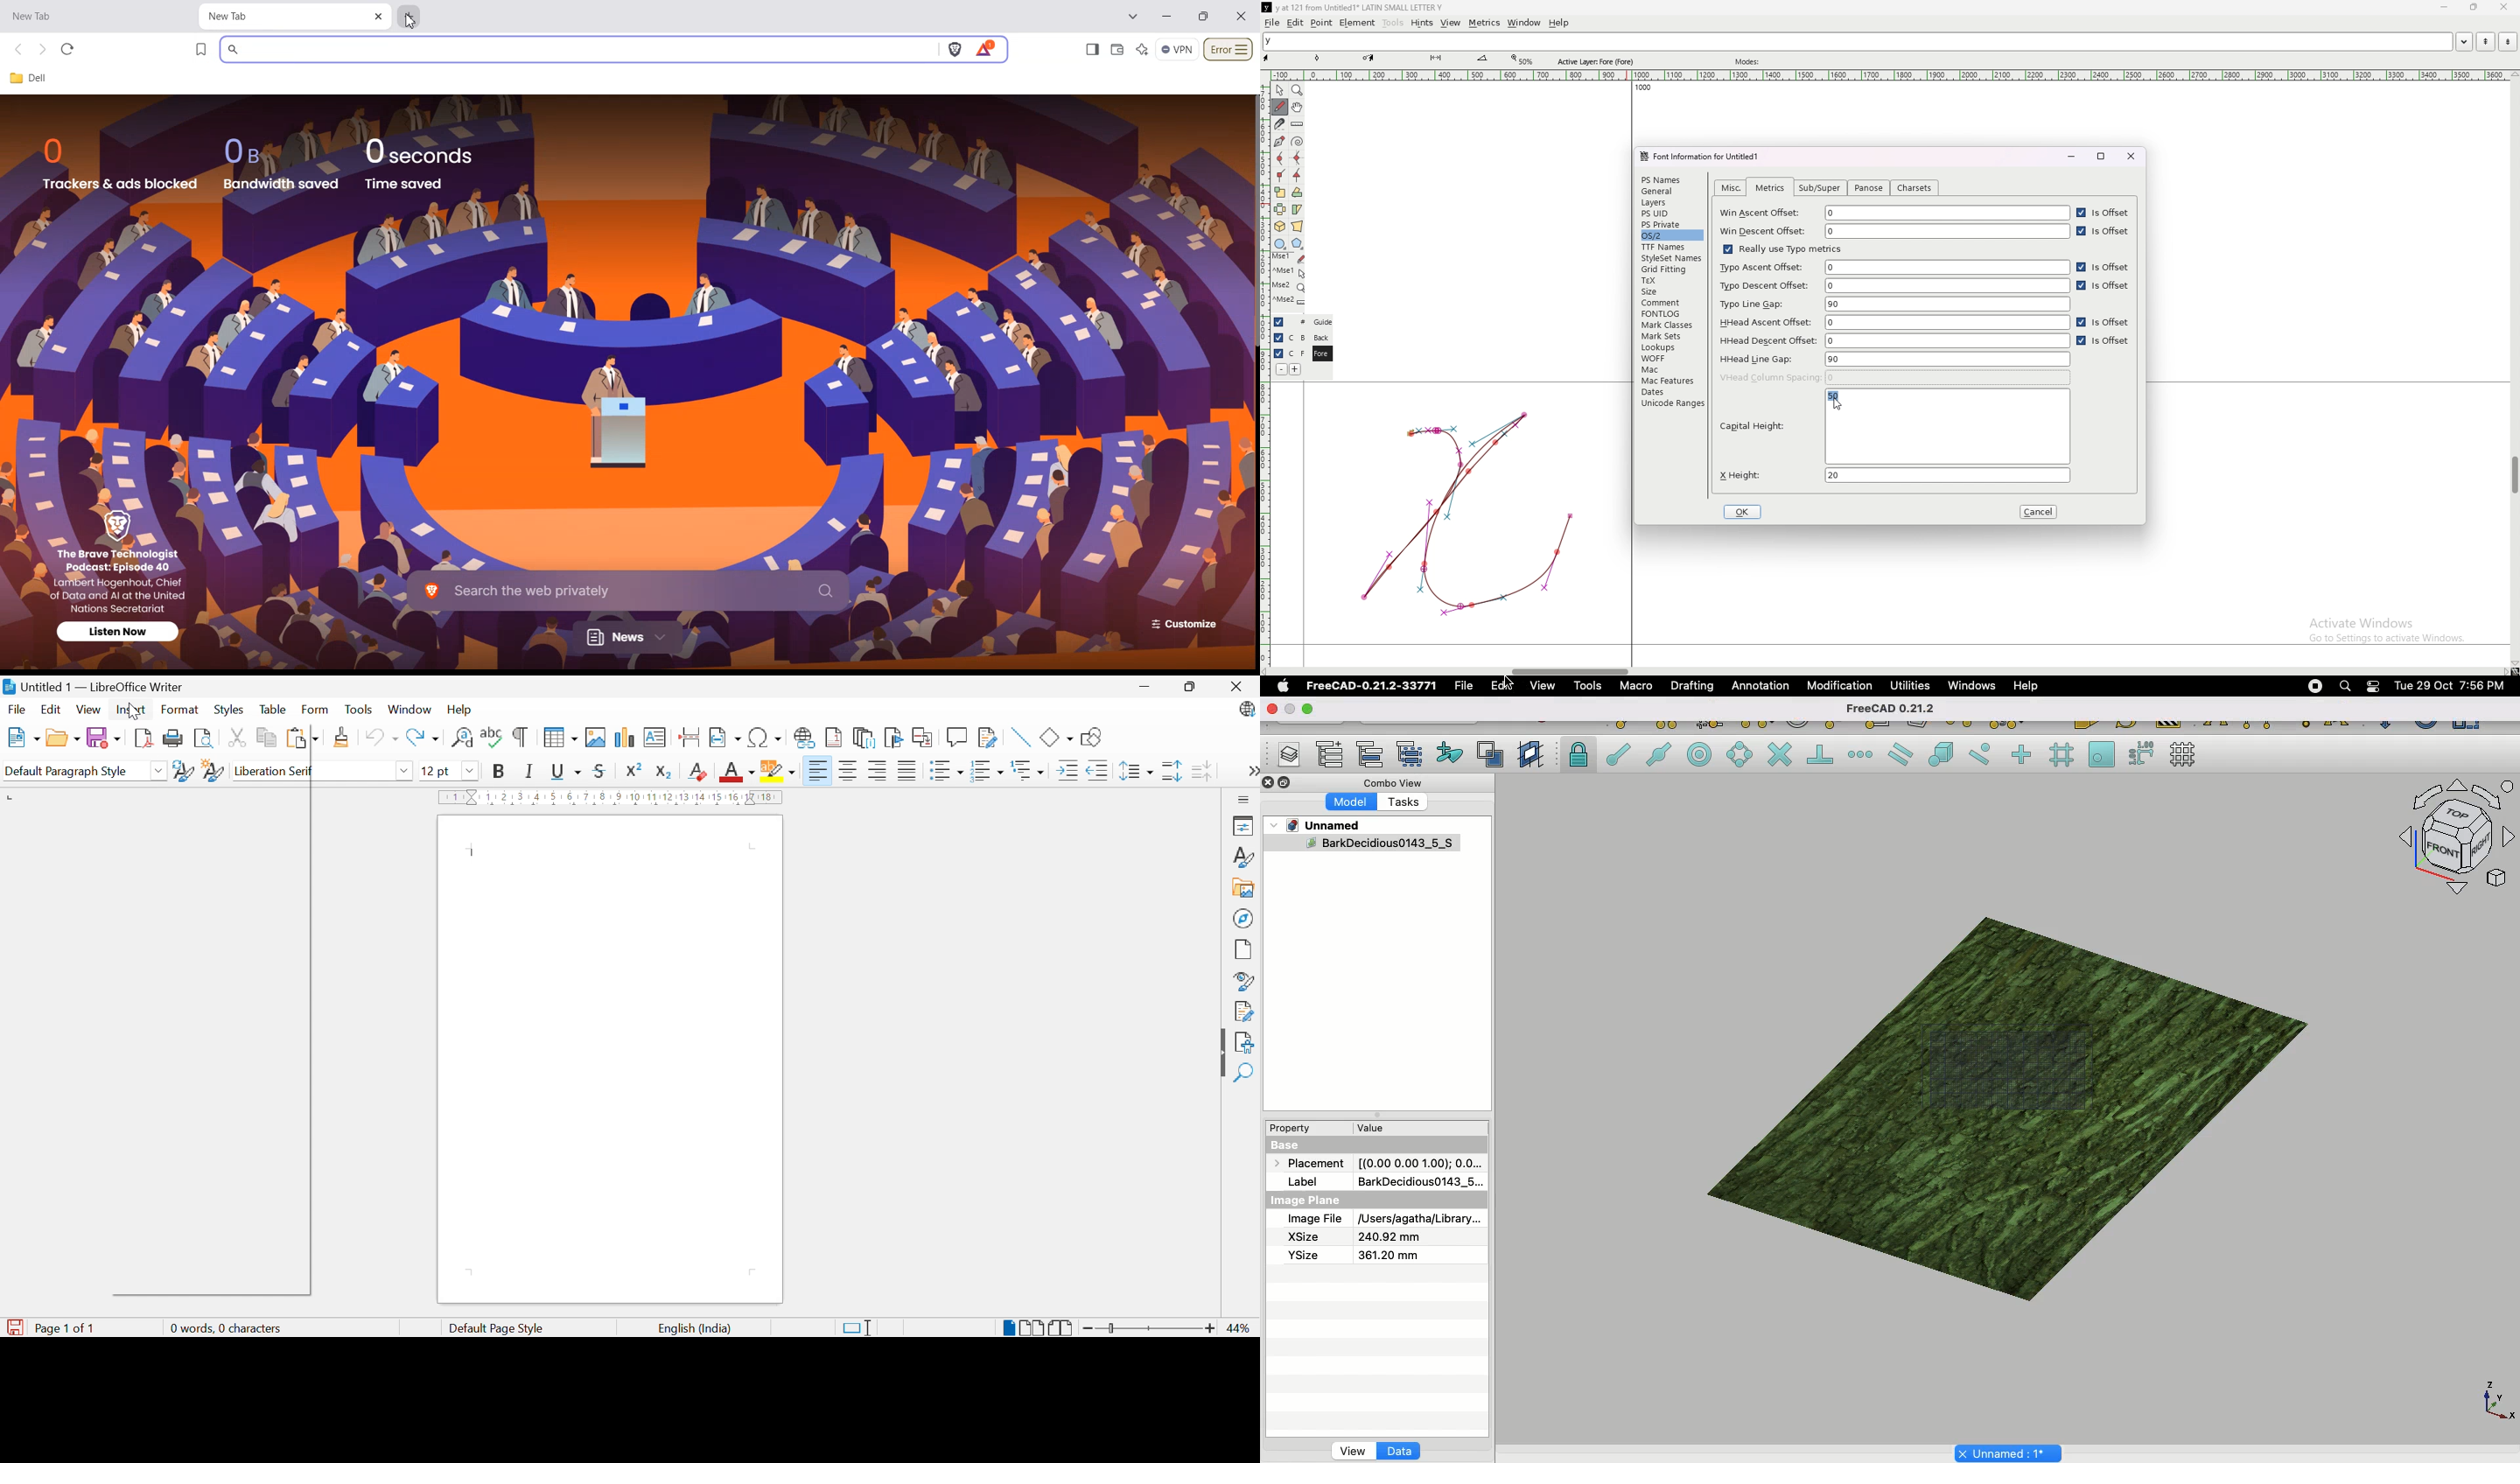 The image size is (2520, 1484). I want to click on pen tool, so click(1368, 58).